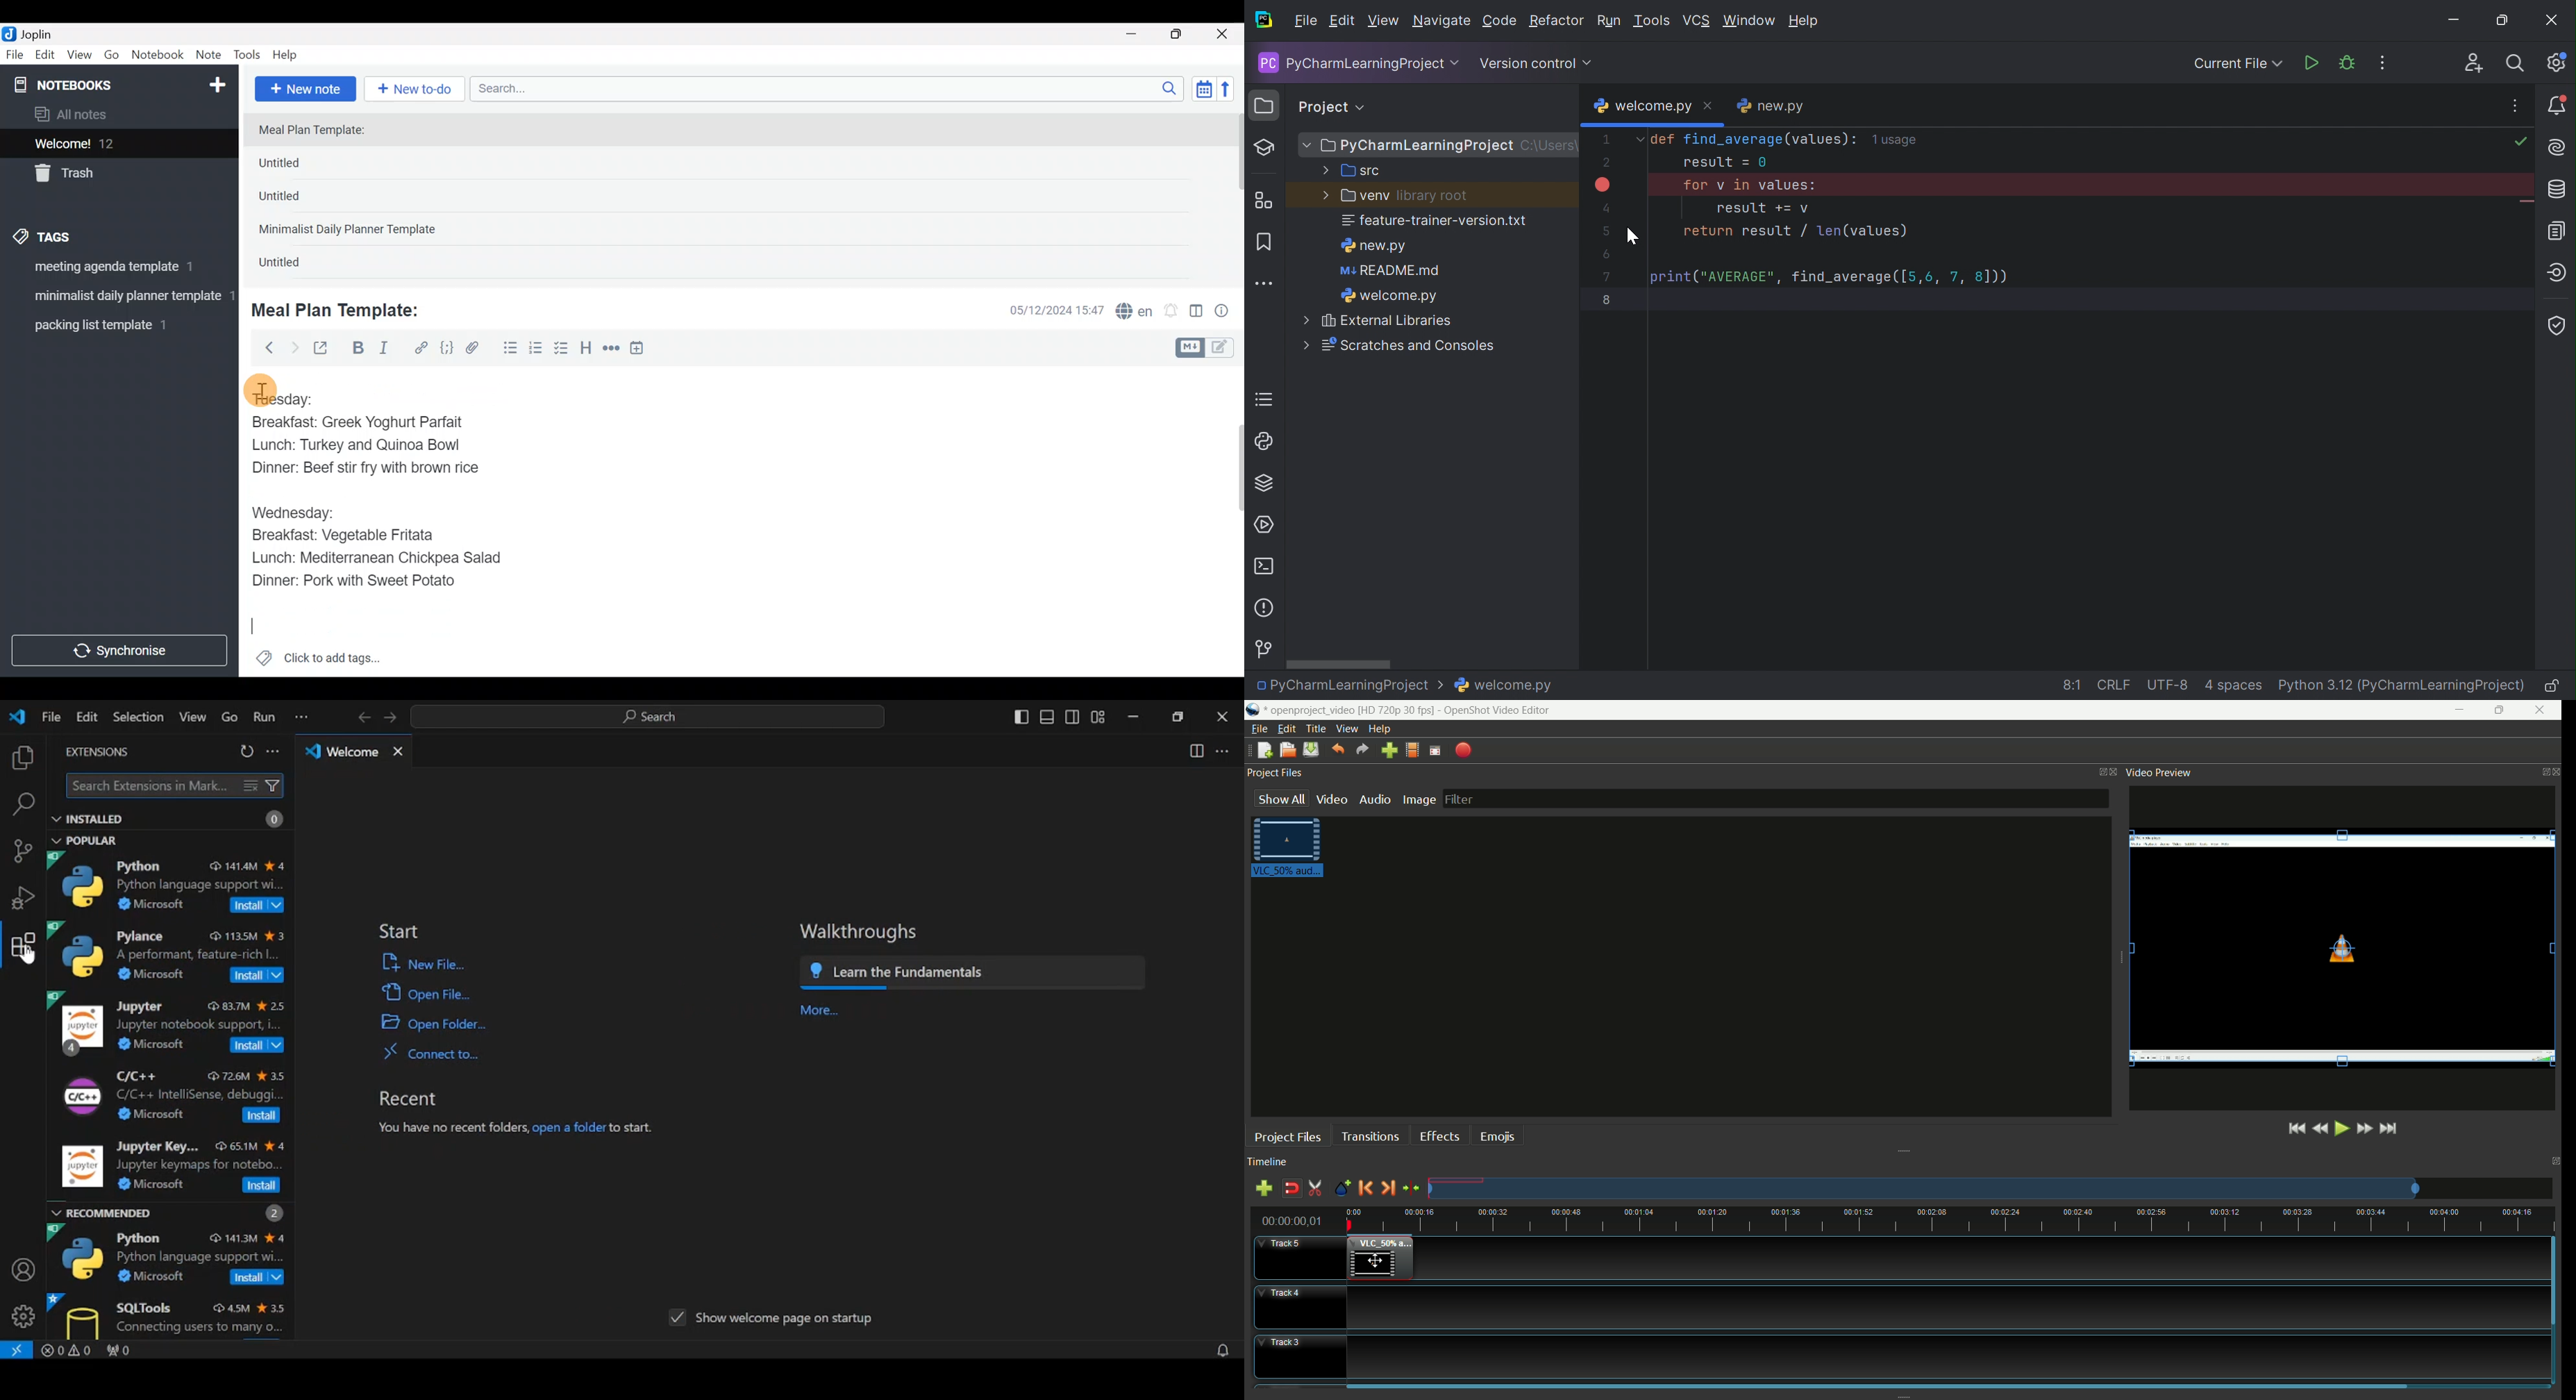  Describe the element at coordinates (2235, 685) in the screenshot. I see `4 spaces` at that location.